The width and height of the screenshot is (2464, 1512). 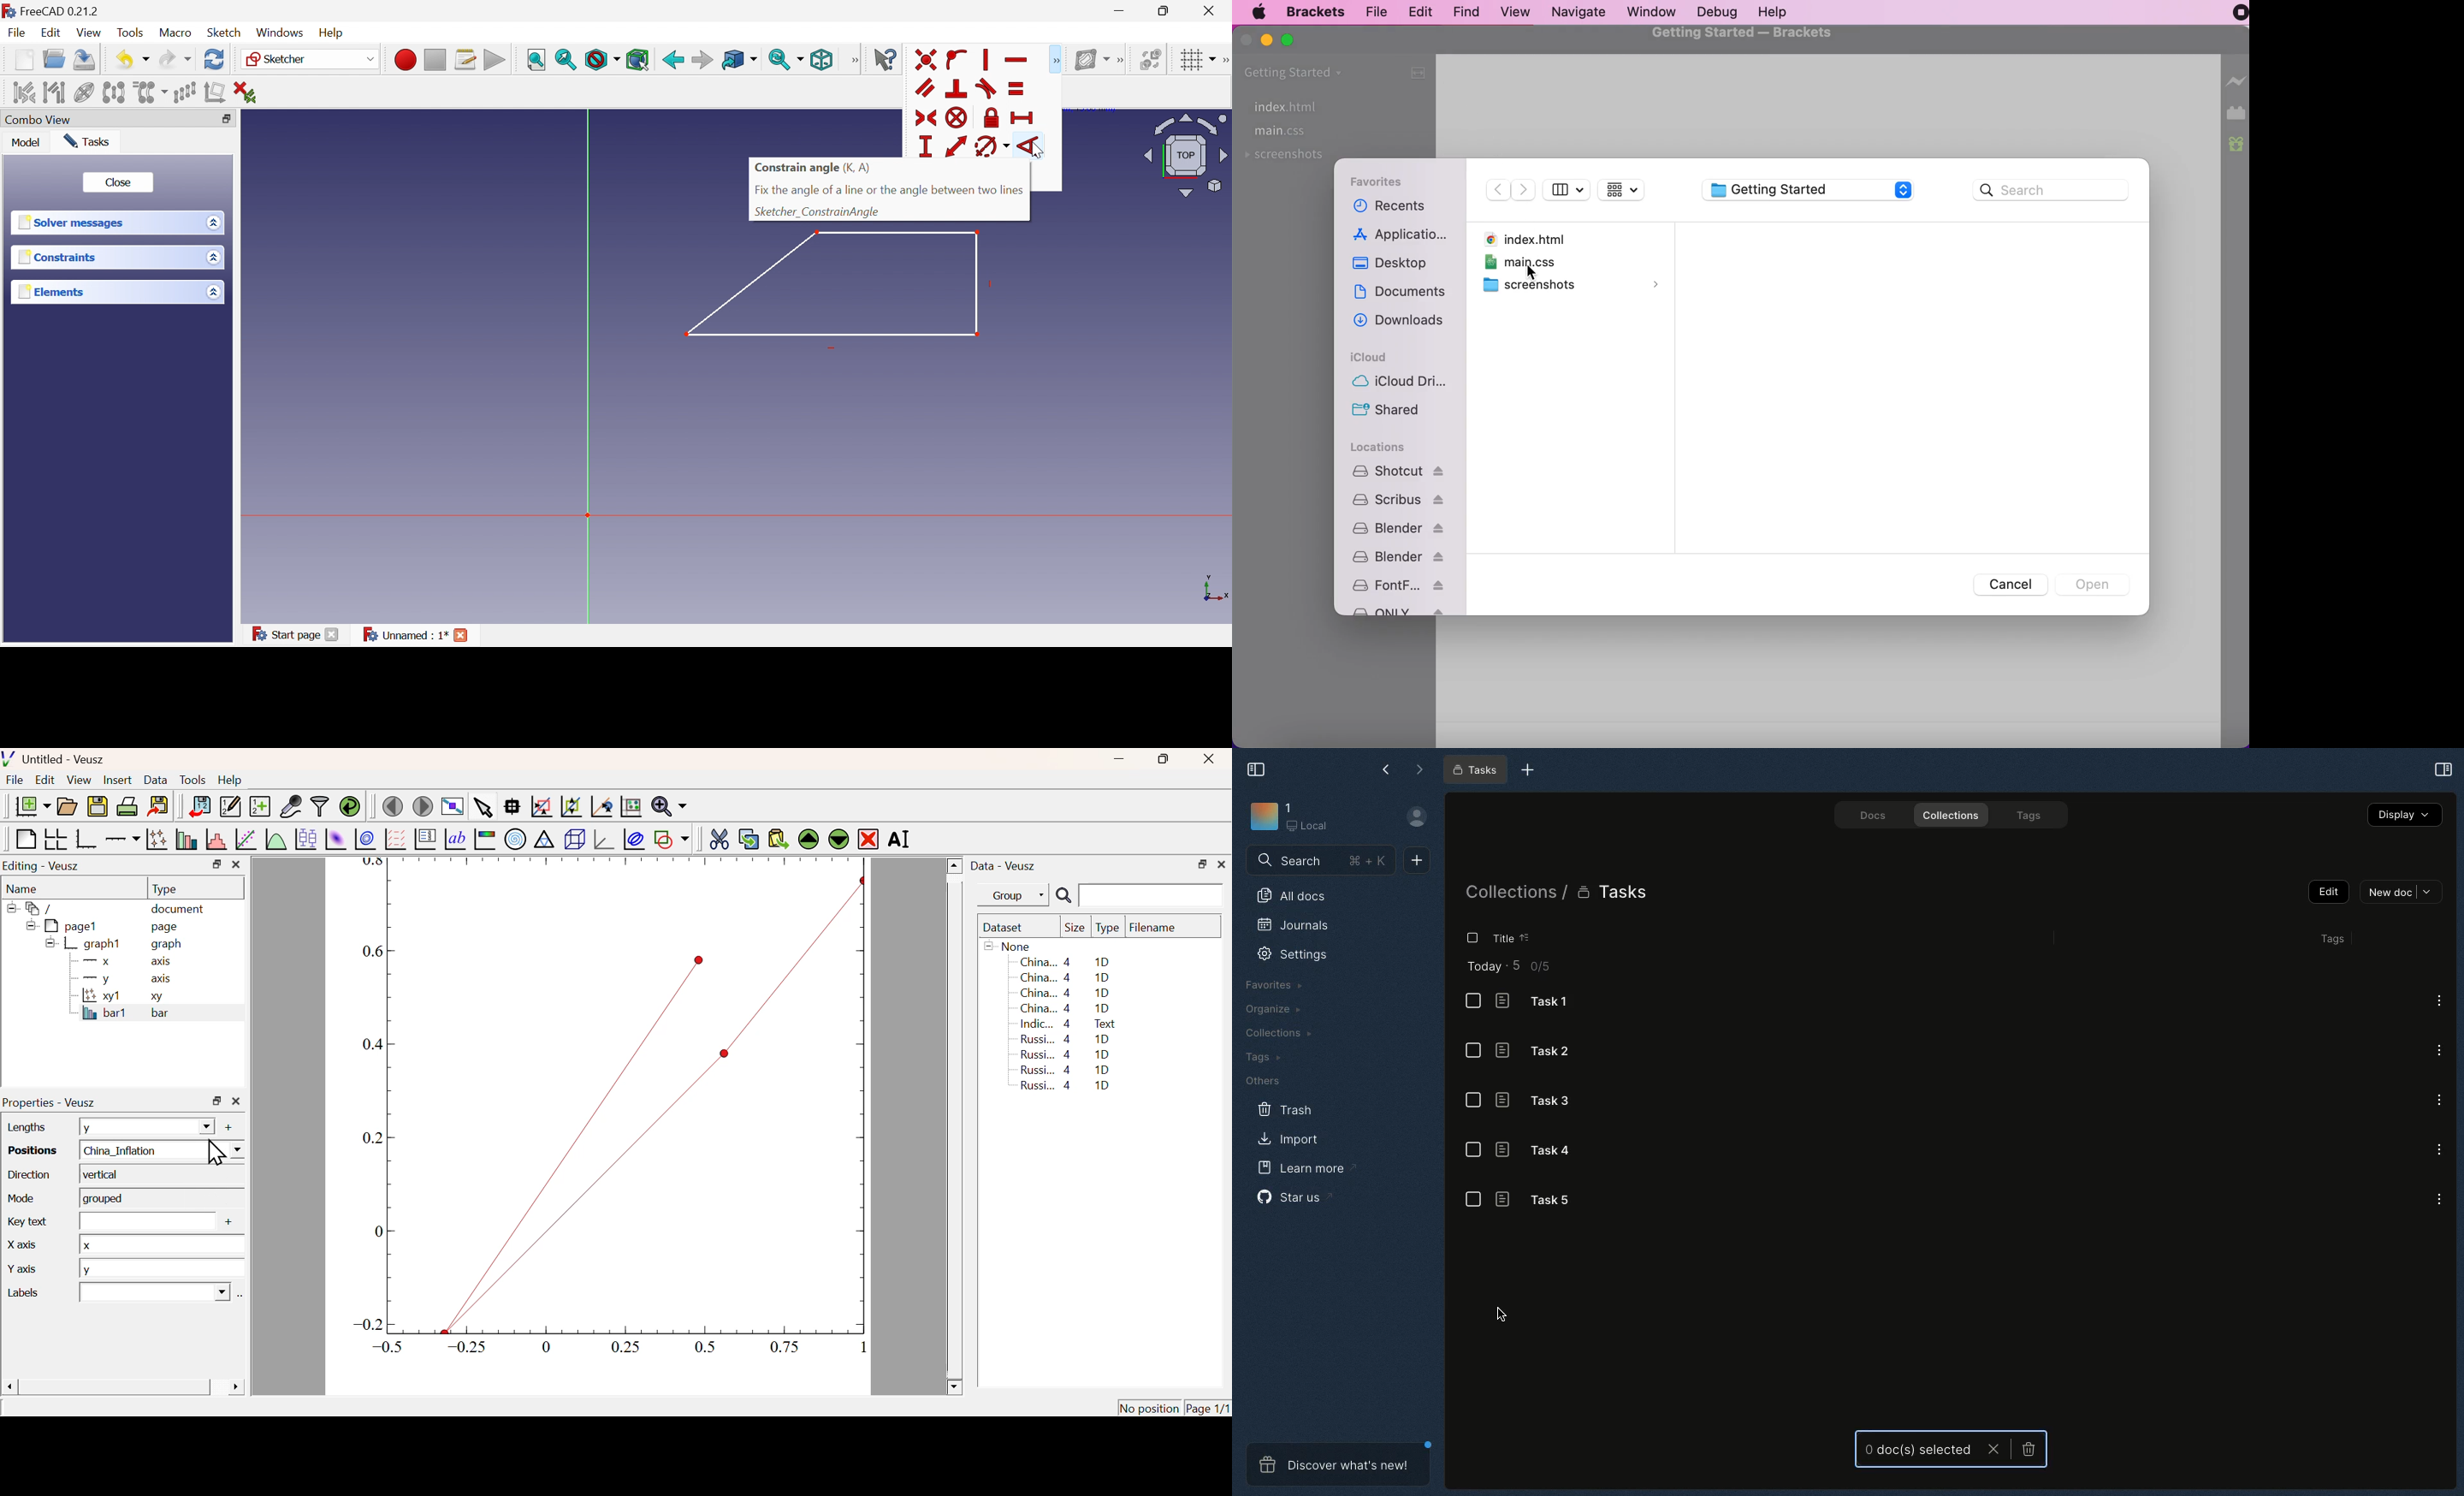 I want to click on Ternary Graph, so click(x=543, y=839).